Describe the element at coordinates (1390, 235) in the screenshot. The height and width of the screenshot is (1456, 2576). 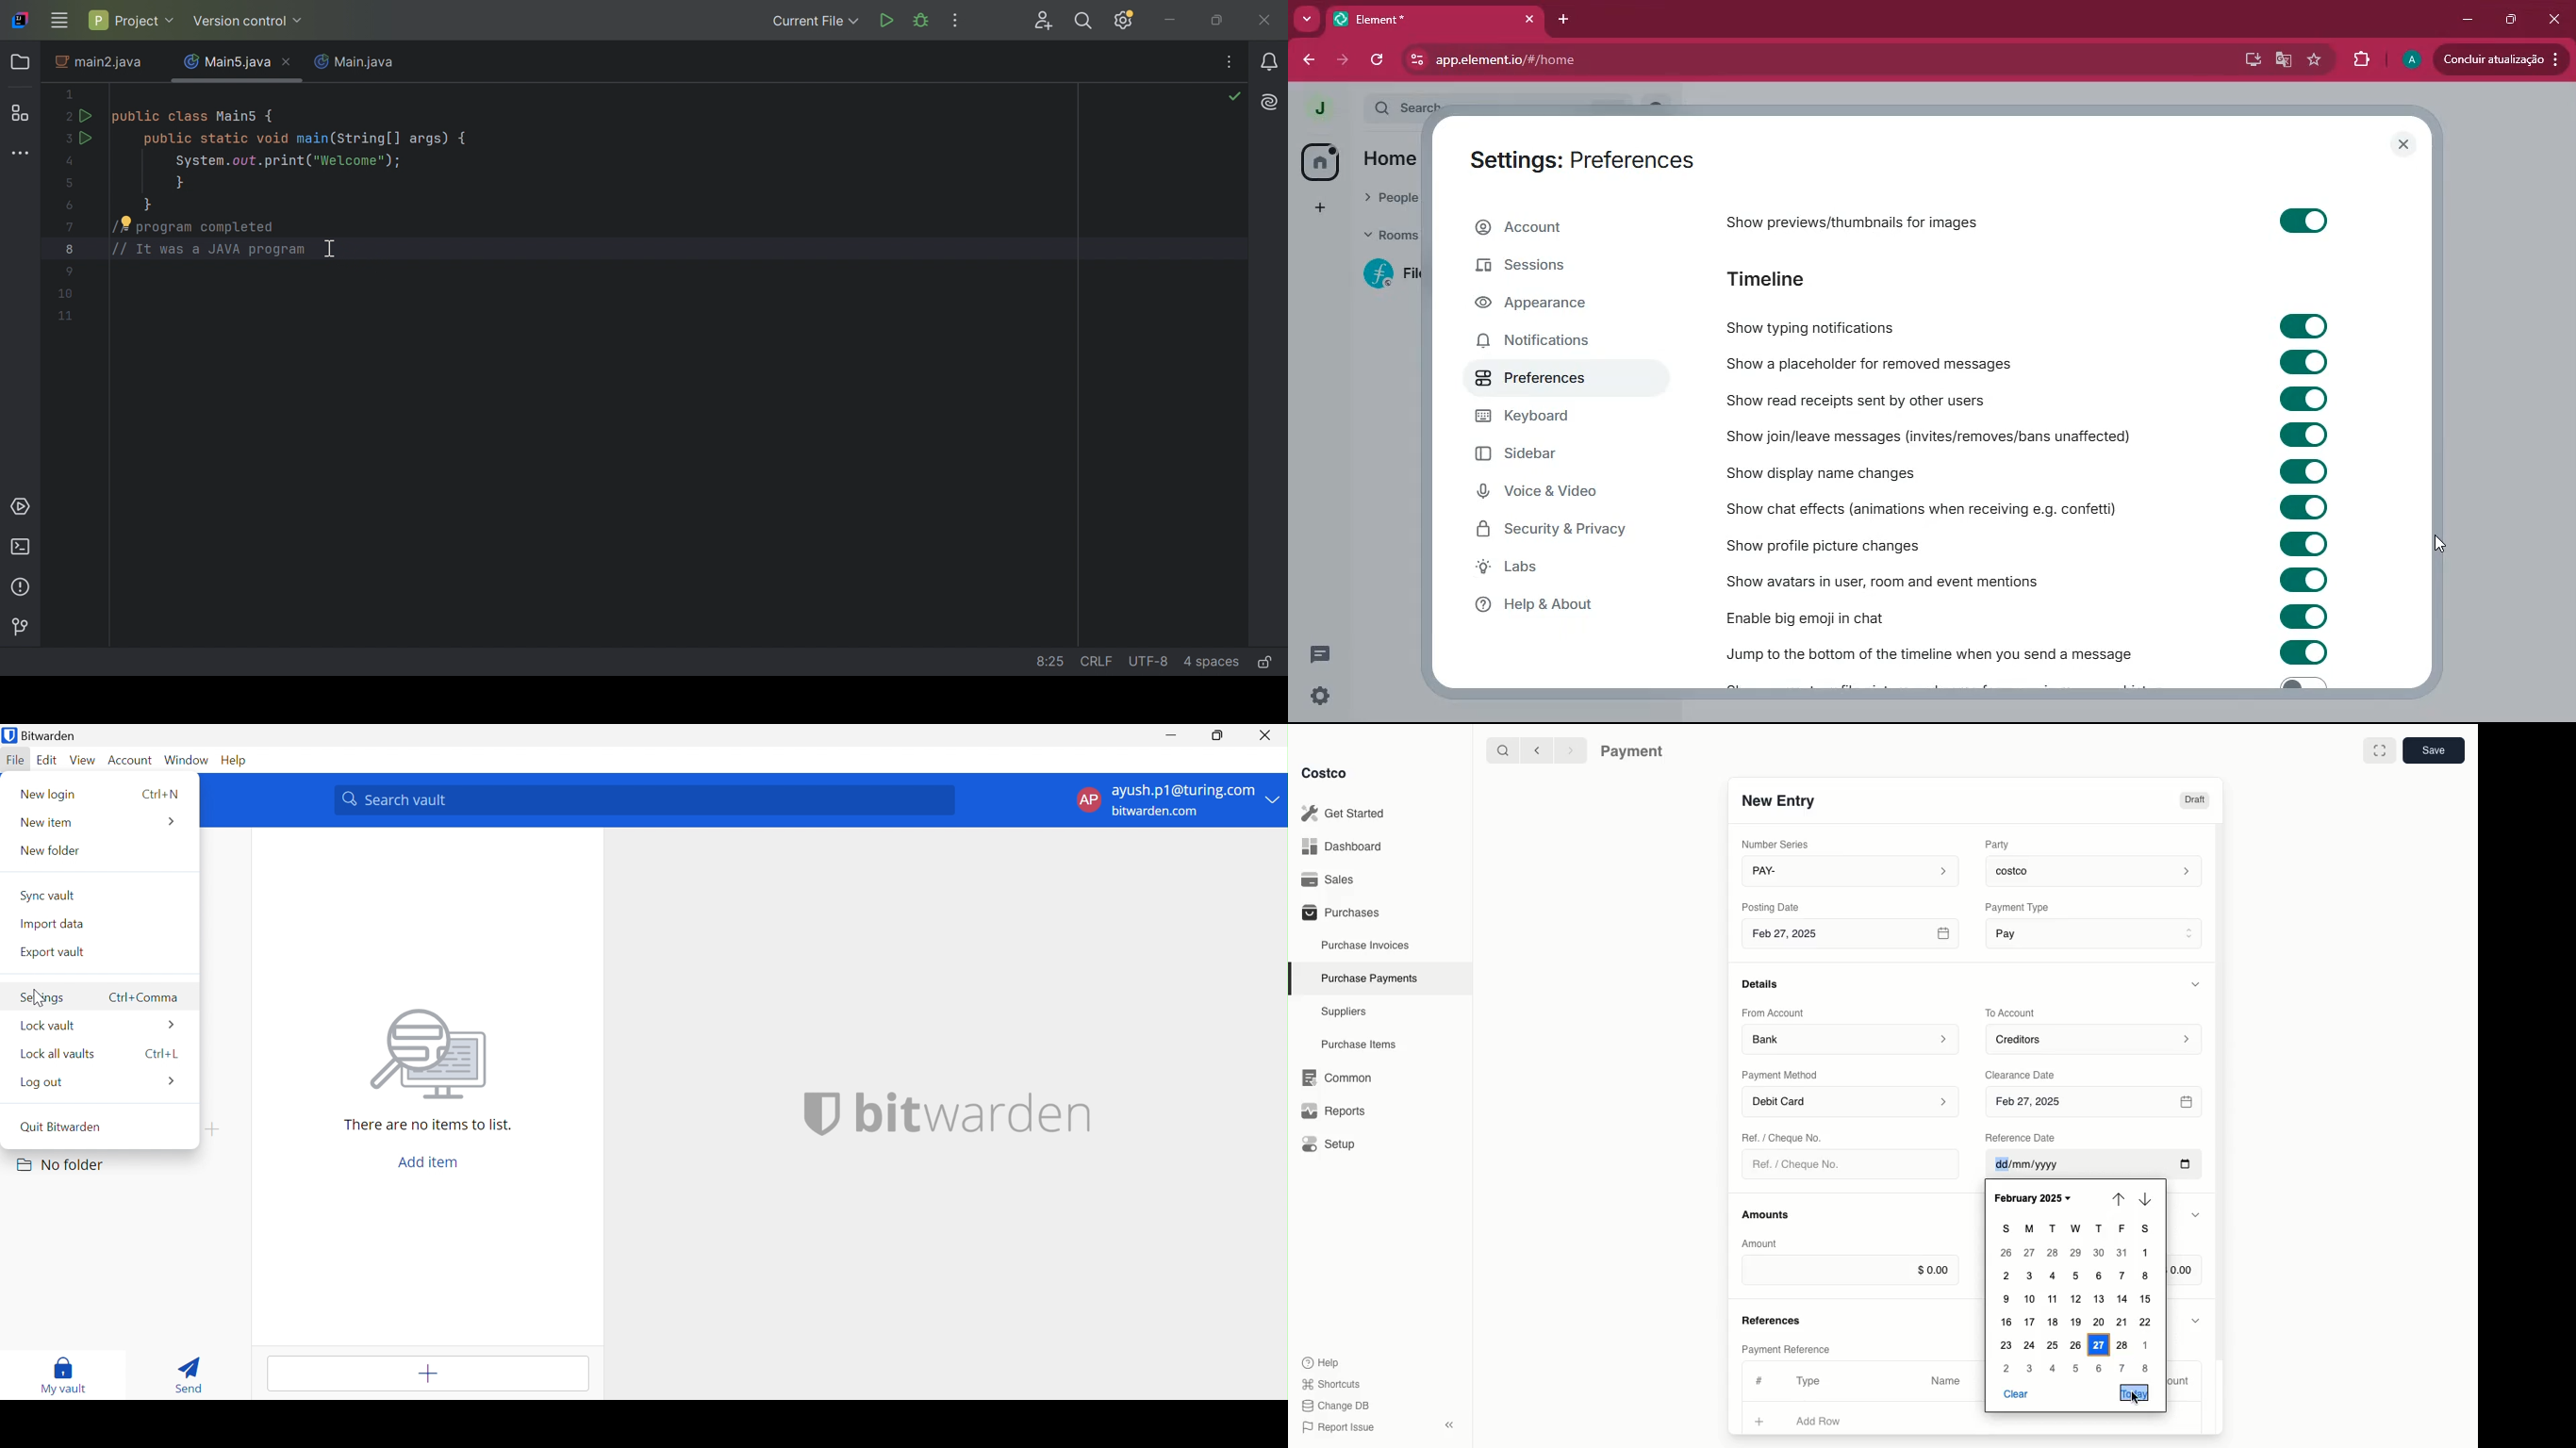
I see `rooms` at that location.